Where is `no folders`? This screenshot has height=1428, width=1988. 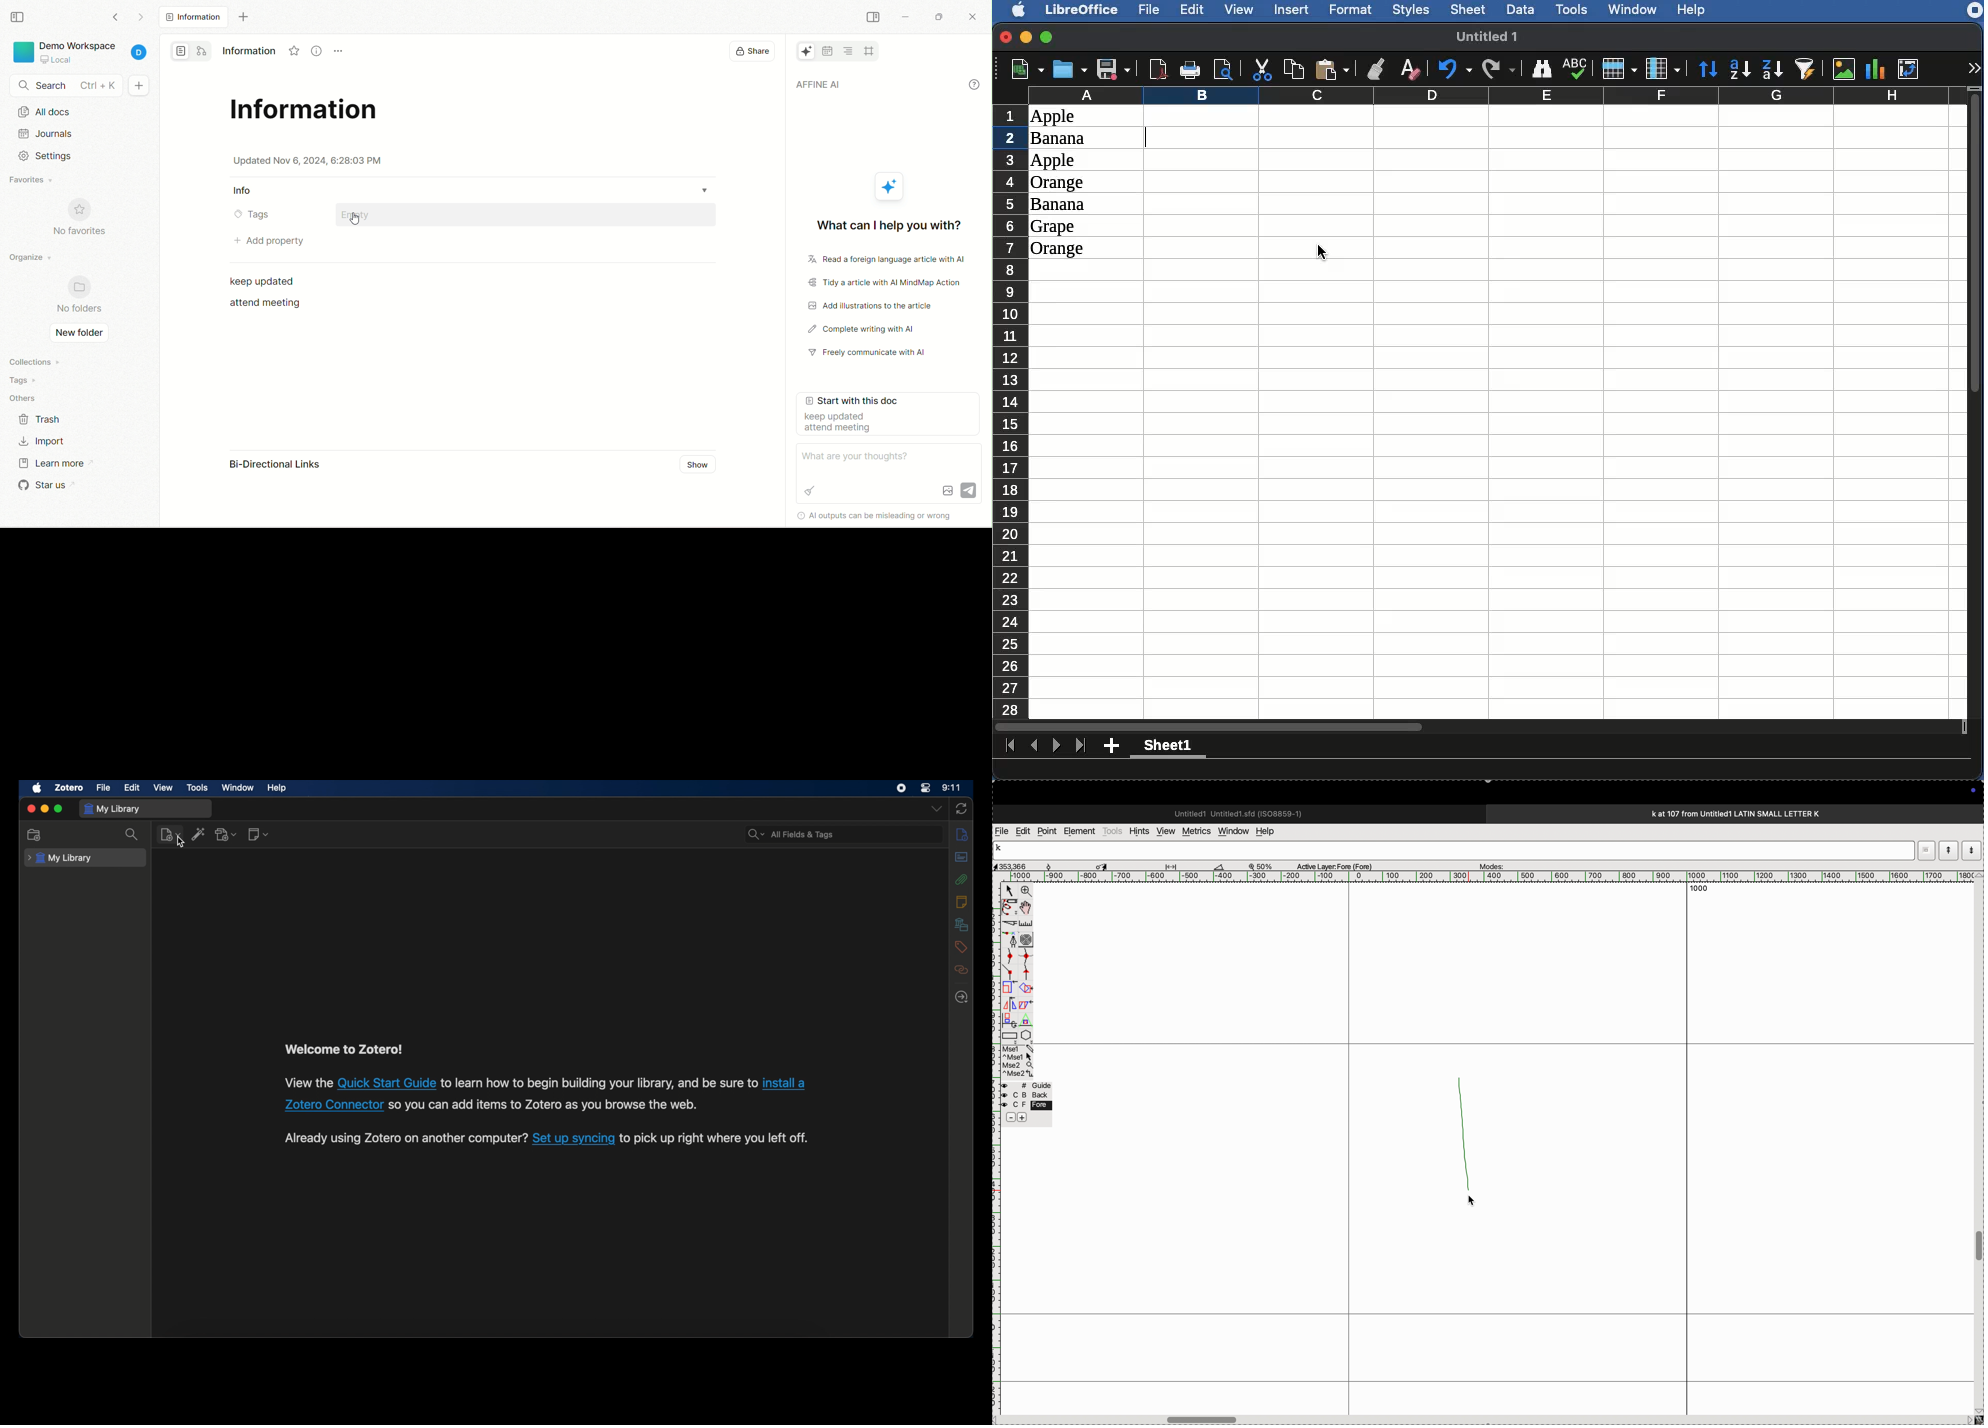
no folders is located at coordinates (78, 297).